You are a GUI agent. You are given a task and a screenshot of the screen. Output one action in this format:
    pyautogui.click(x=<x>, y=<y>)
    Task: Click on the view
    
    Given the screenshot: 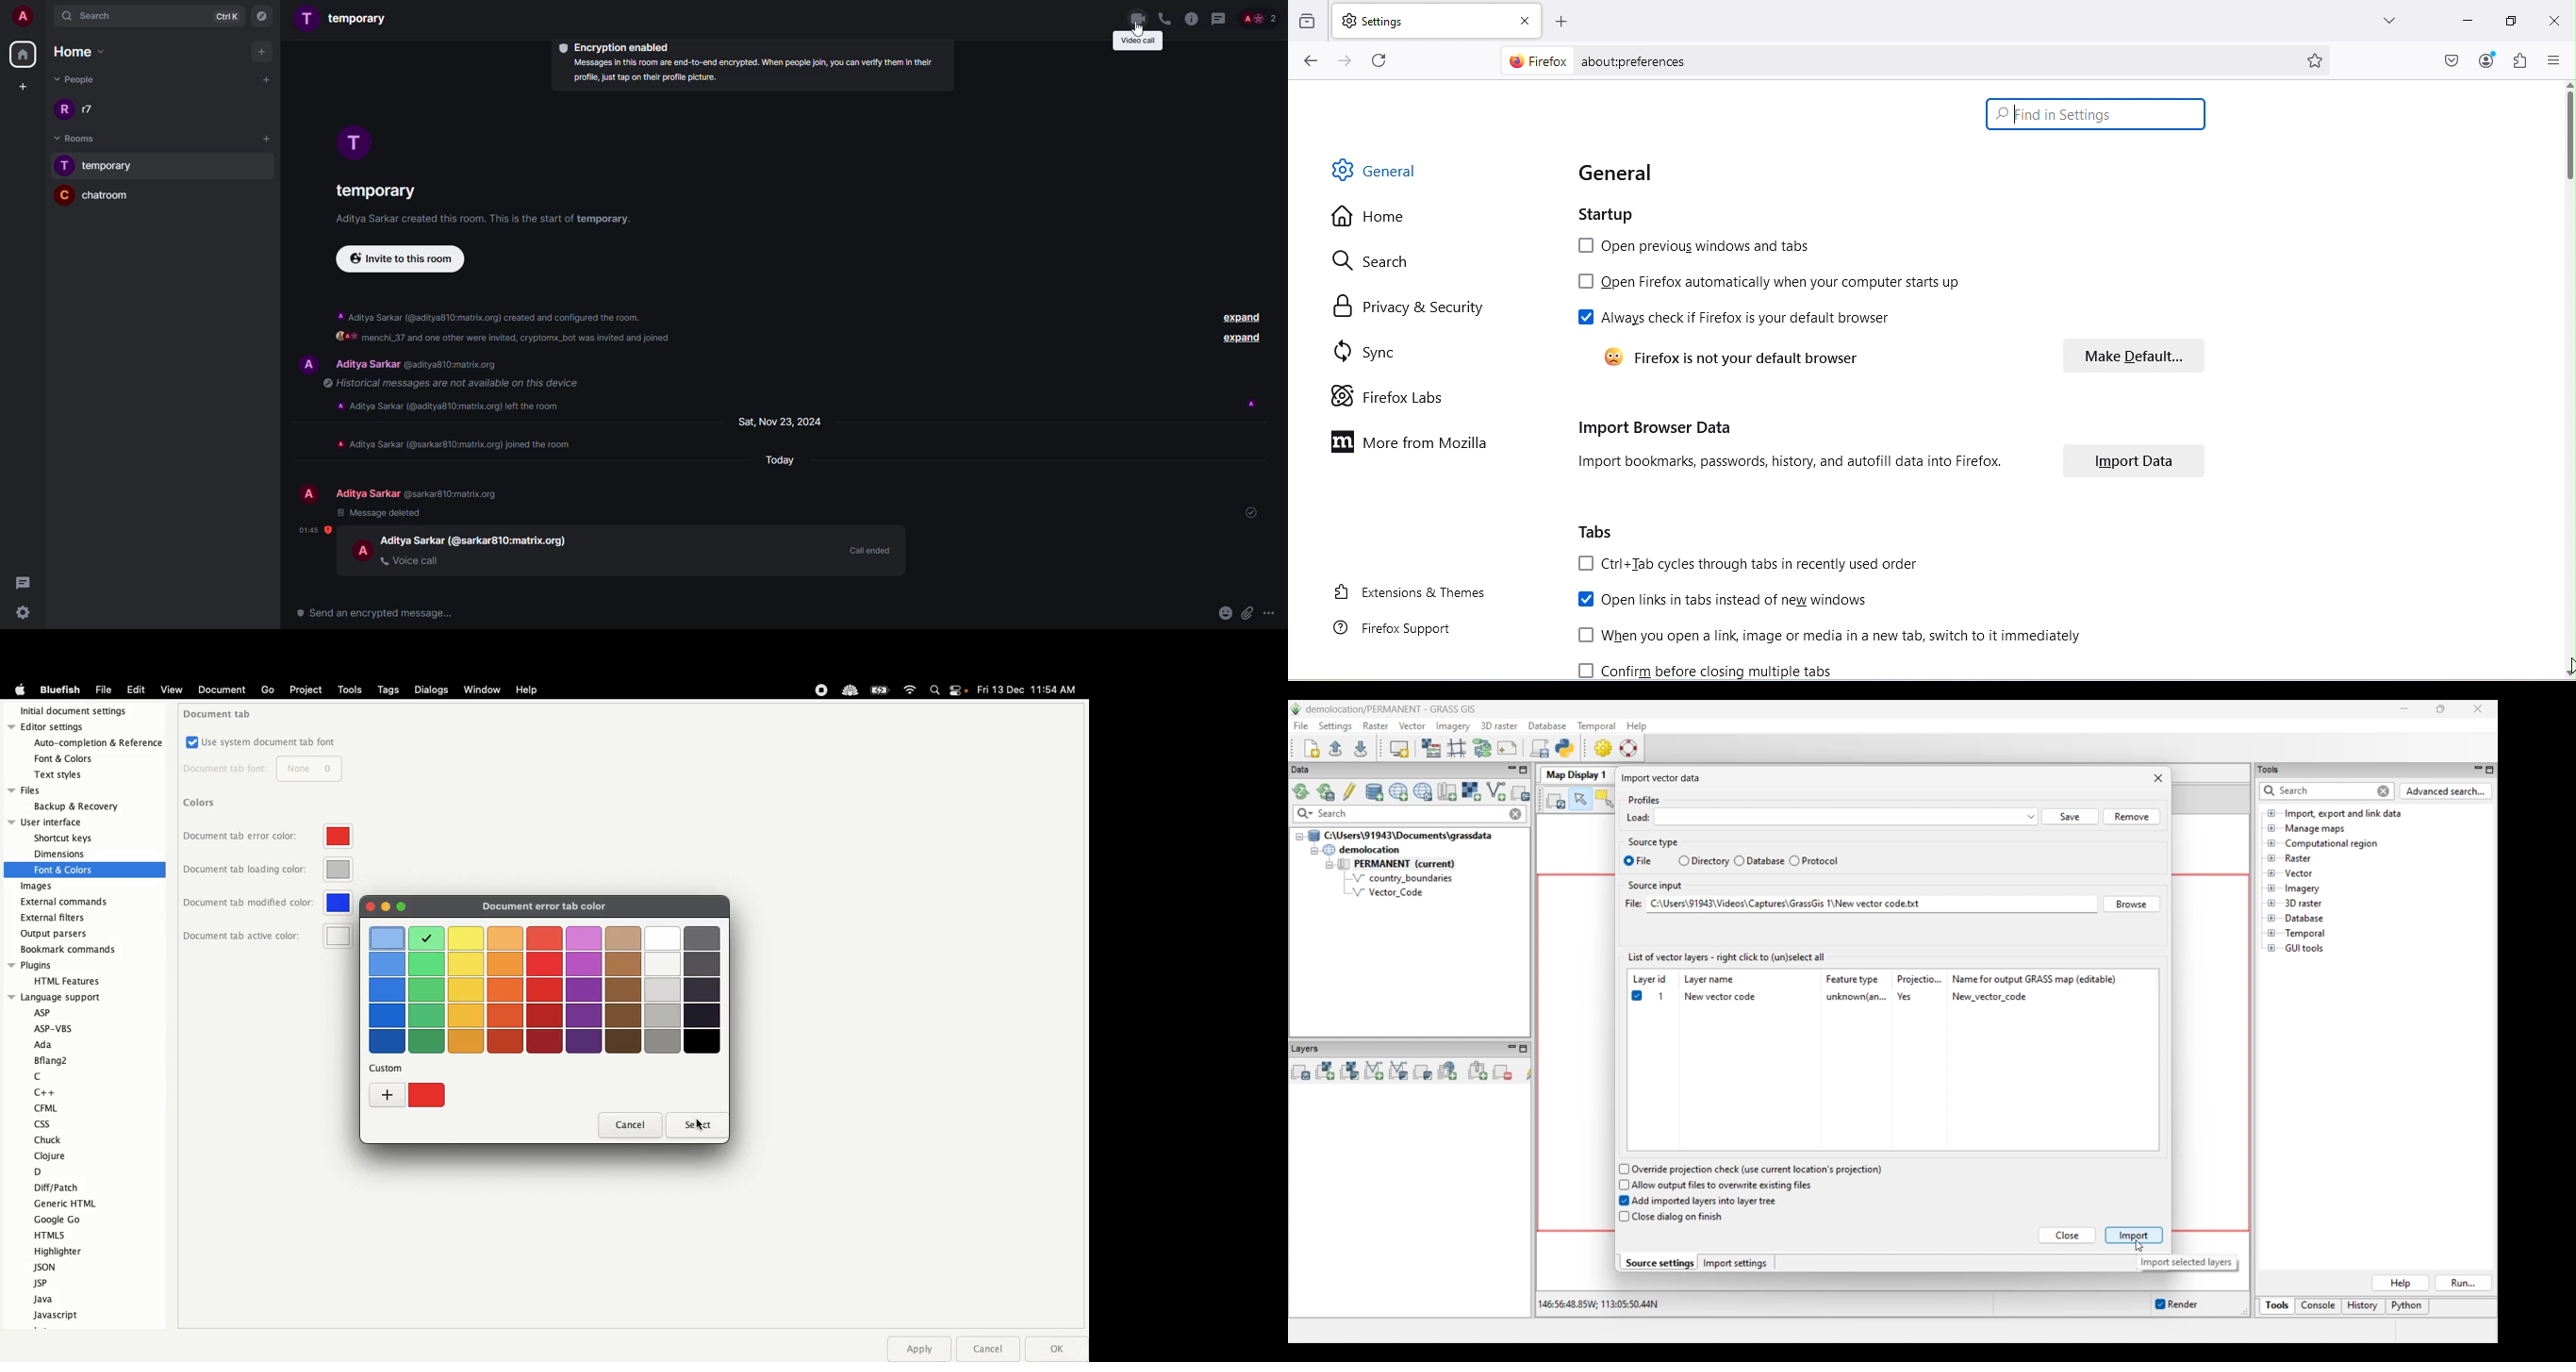 What is the action you would take?
    pyautogui.click(x=171, y=692)
    